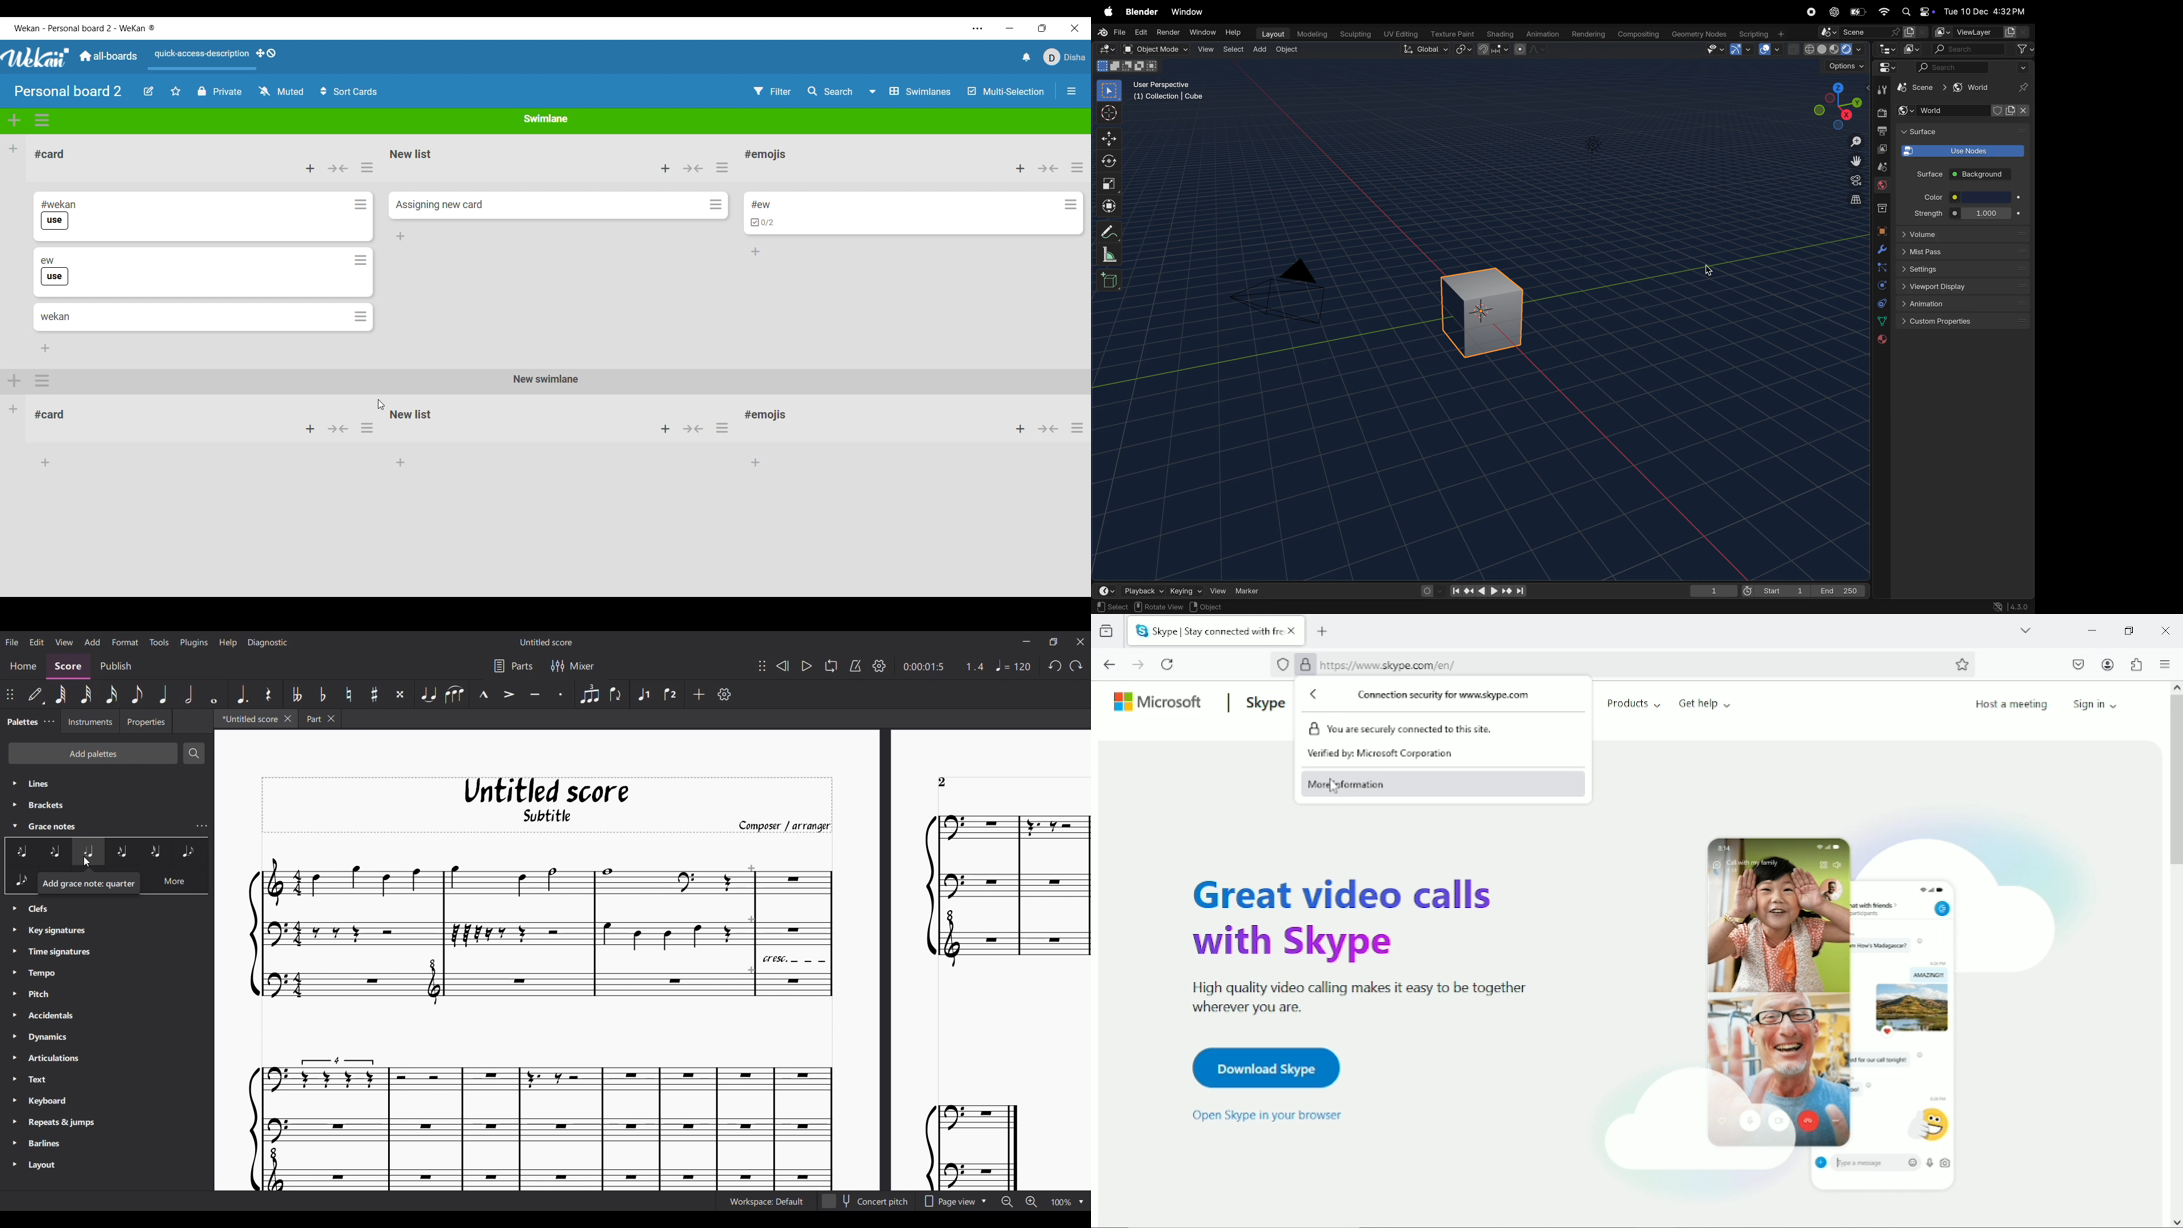 This screenshot has height=1232, width=2184. What do you see at coordinates (55, 321) in the screenshot?
I see `Card title and label` at bounding box center [55, 321].